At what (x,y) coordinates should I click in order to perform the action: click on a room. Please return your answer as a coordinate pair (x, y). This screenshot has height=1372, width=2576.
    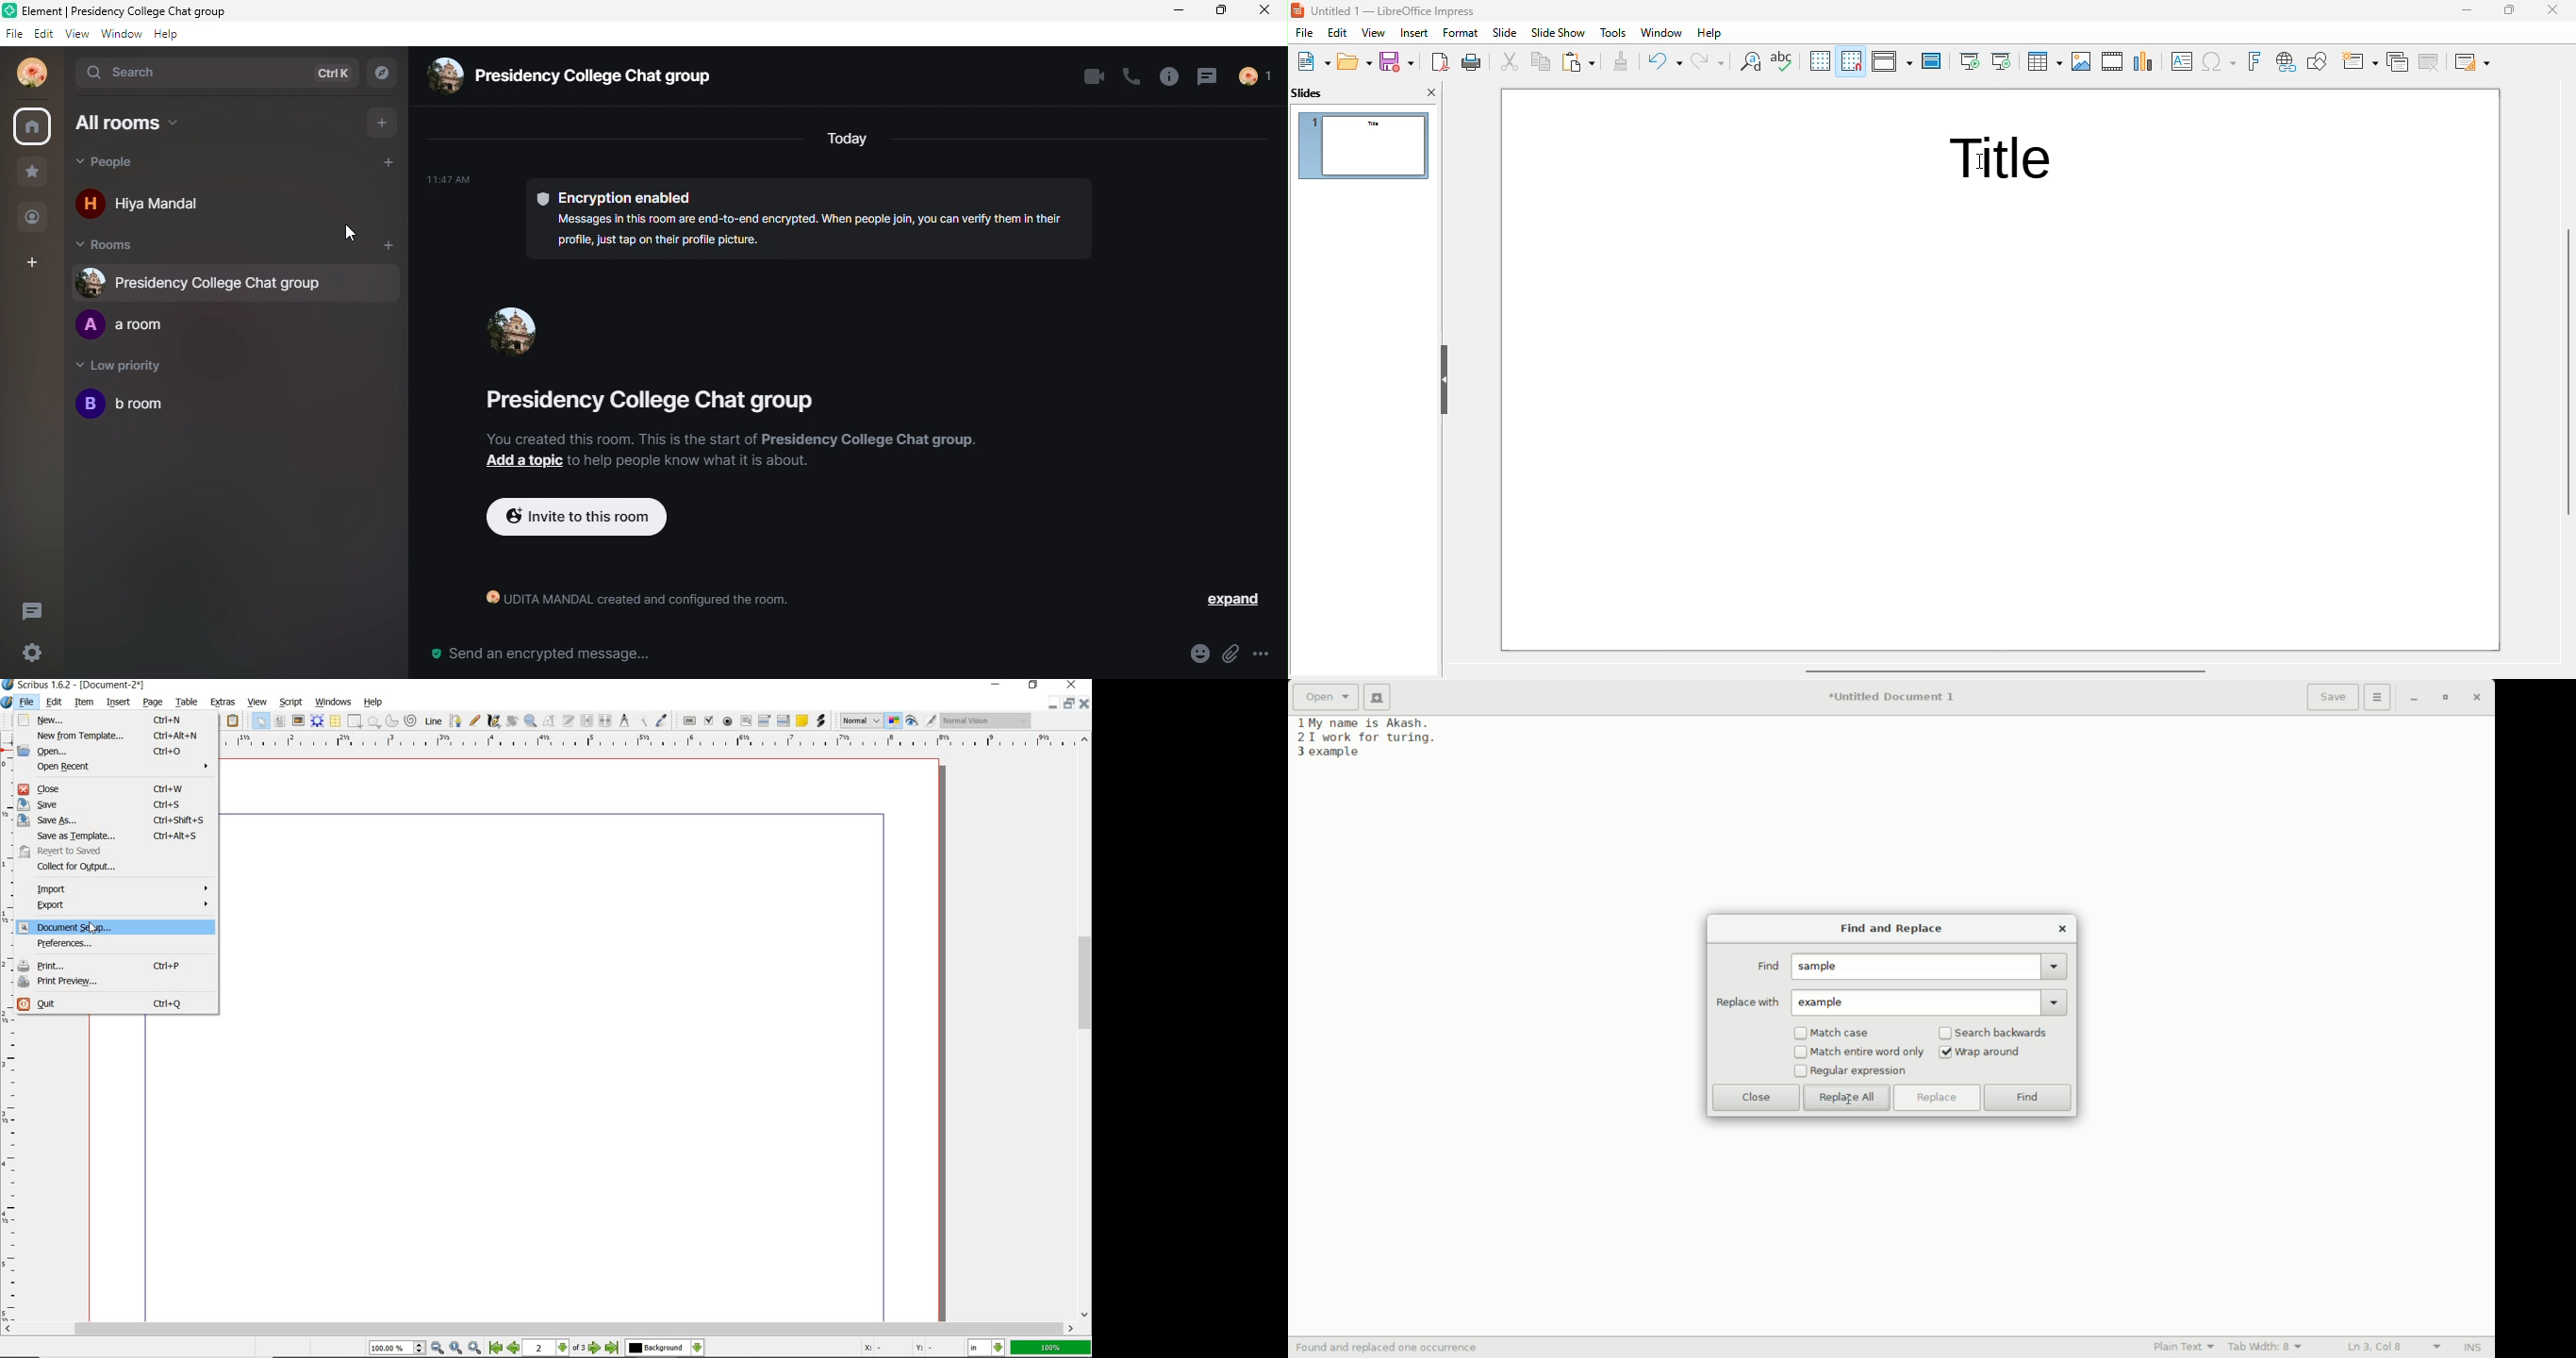
    Looking at the image, I should click on (129, 326).